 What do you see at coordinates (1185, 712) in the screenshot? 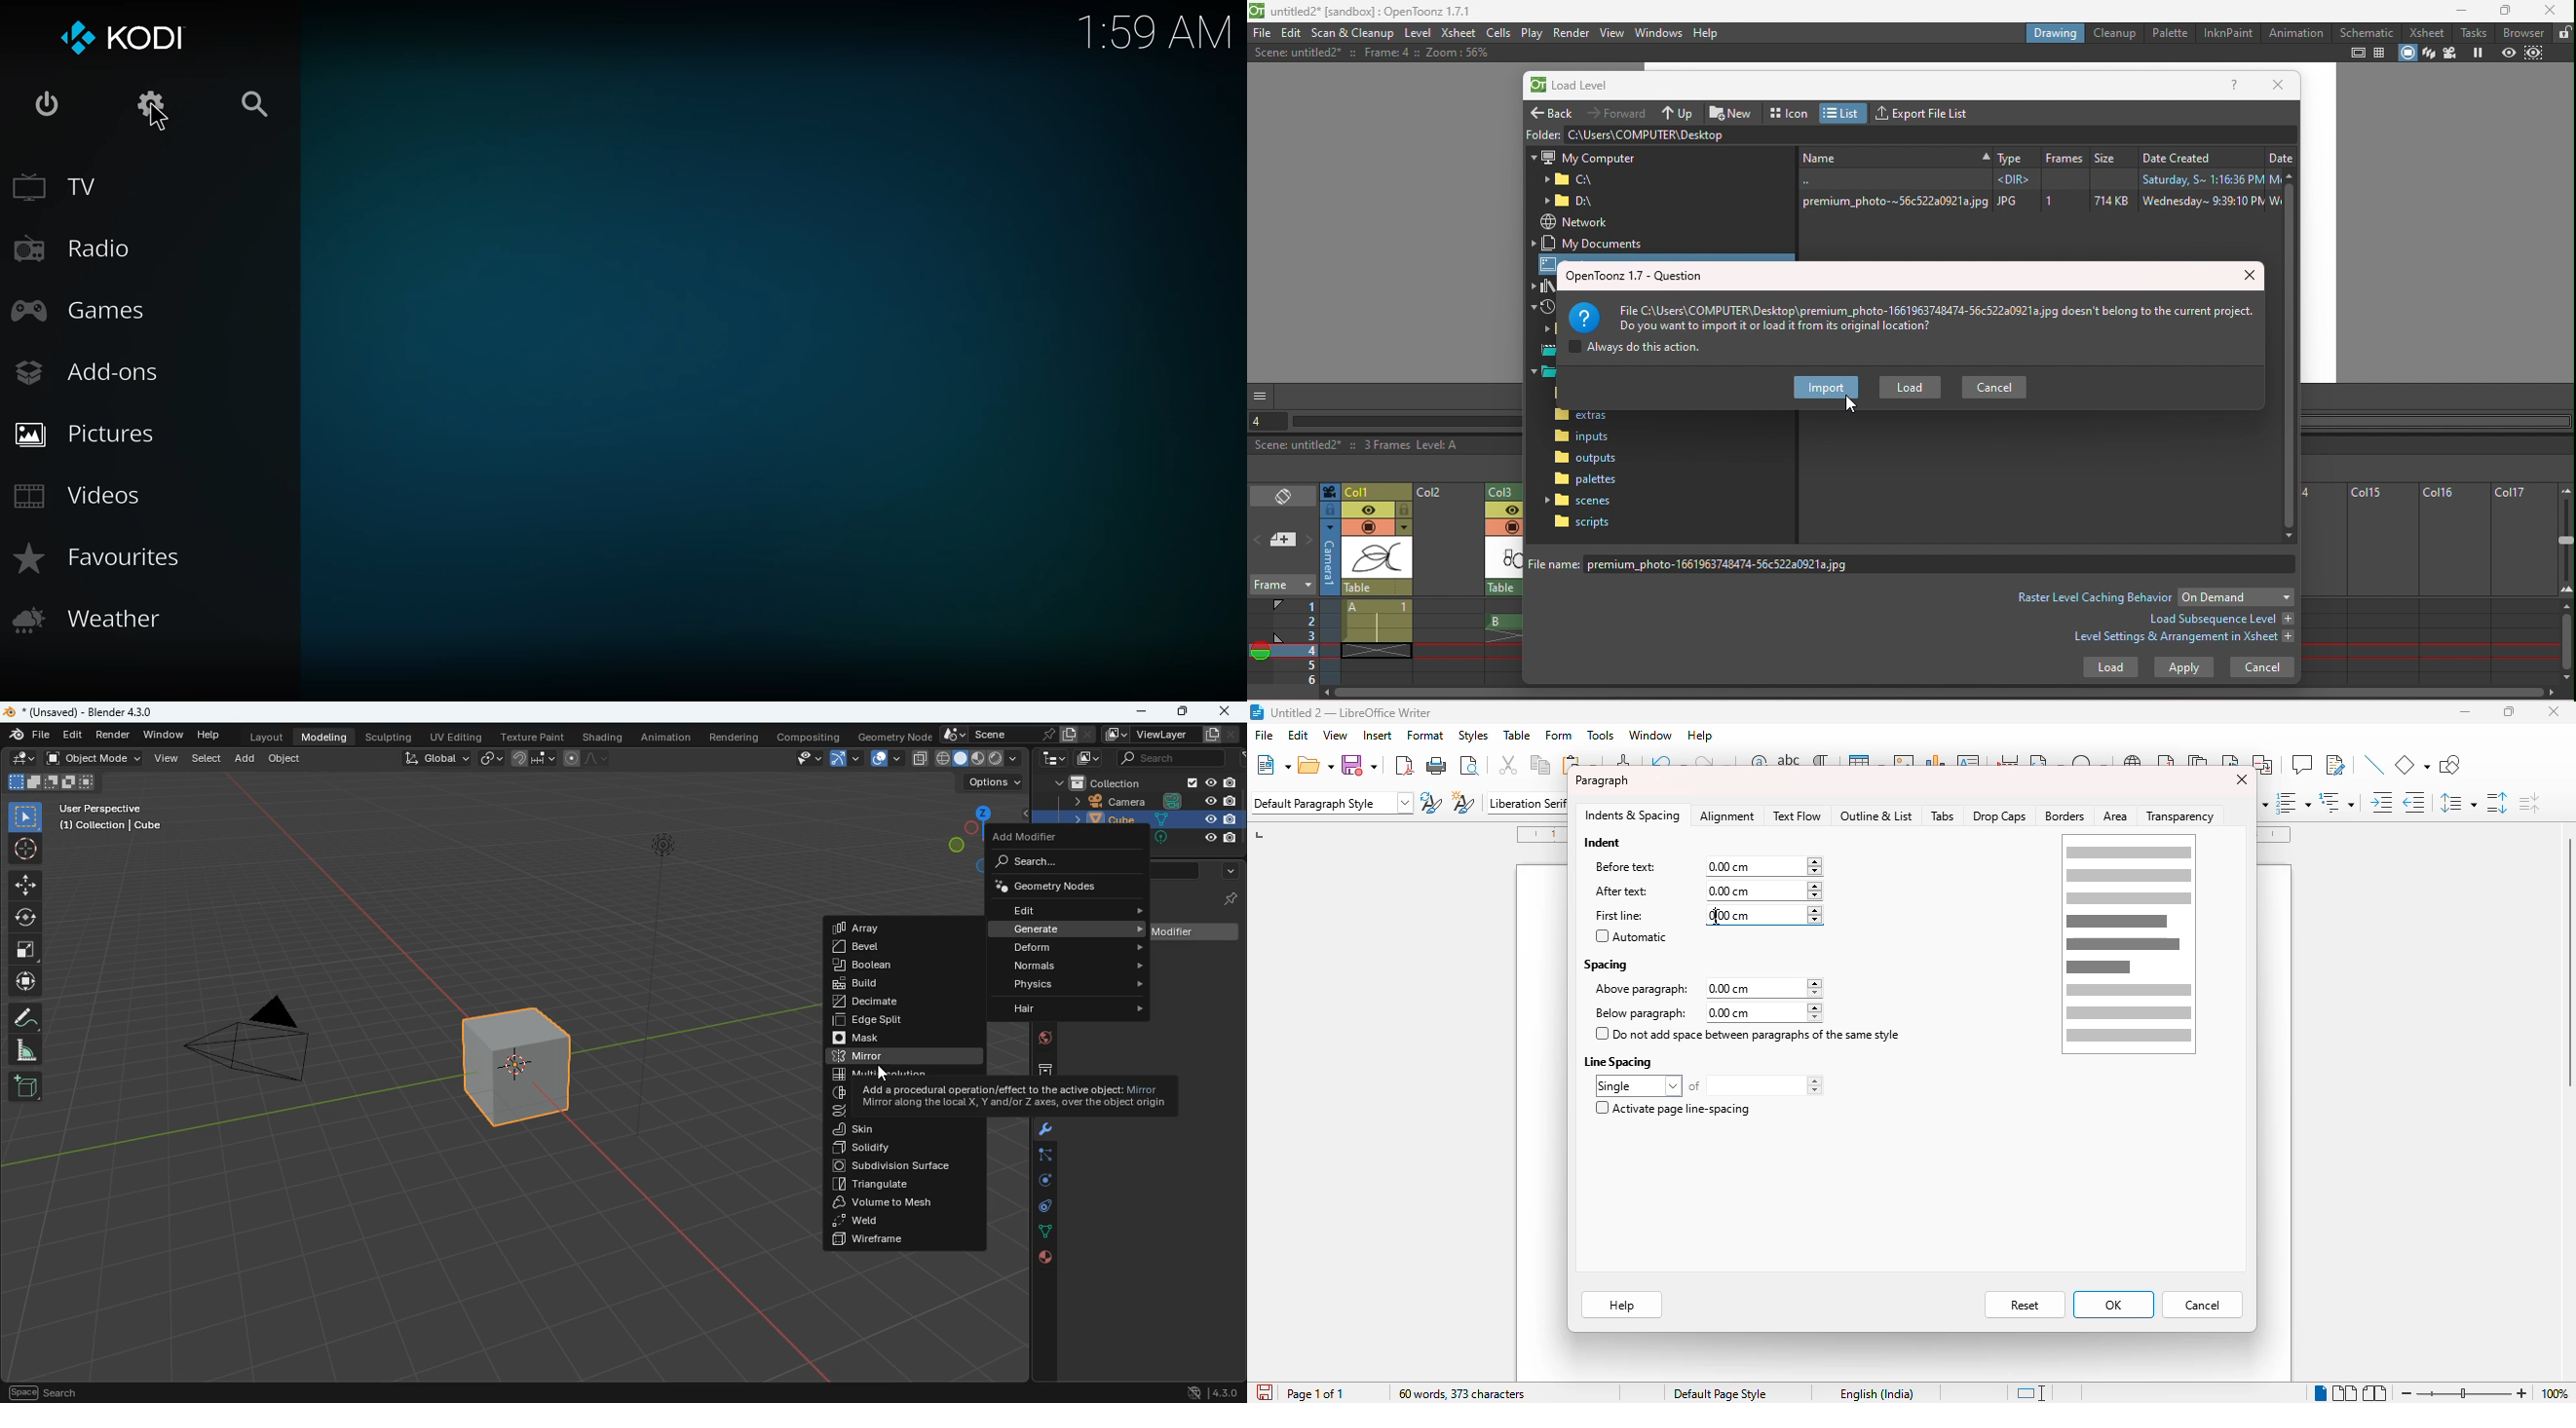
I see `maximize` at bounding box center [1185, 712].